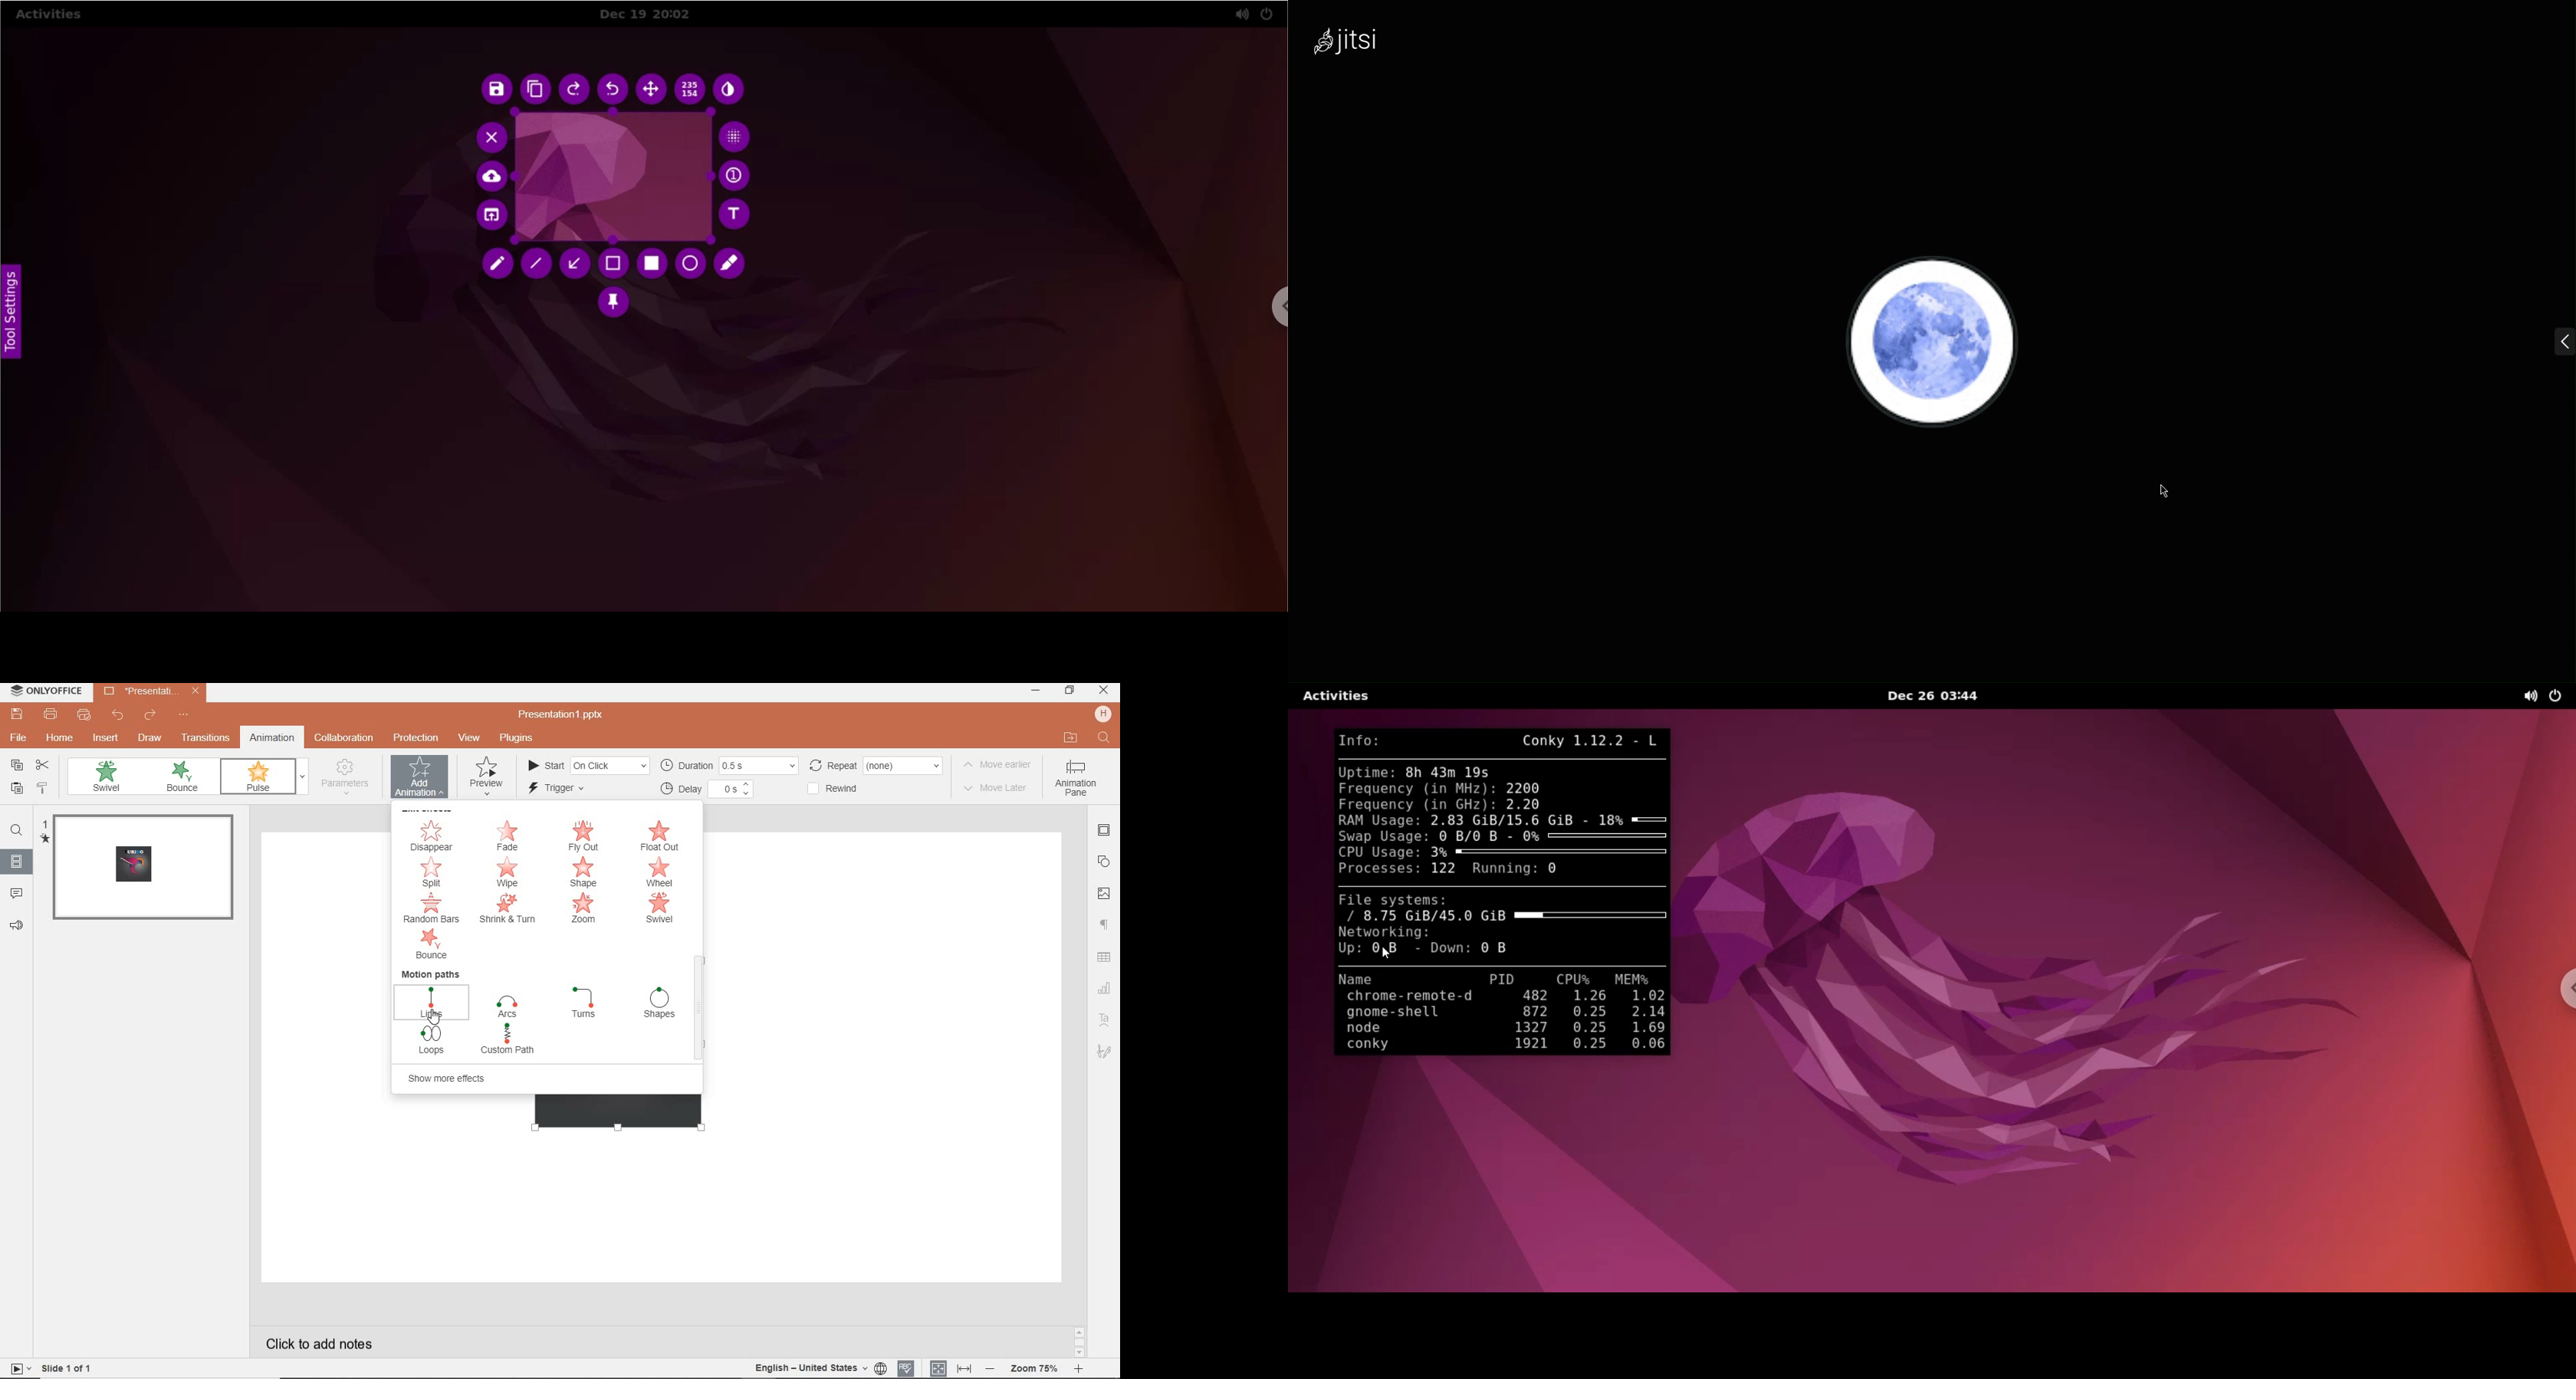 The height and width of the screenshot is (1400, 2576). Describe the element at coordinates (105, 738) in the screenshot. I see `insert` at that location.